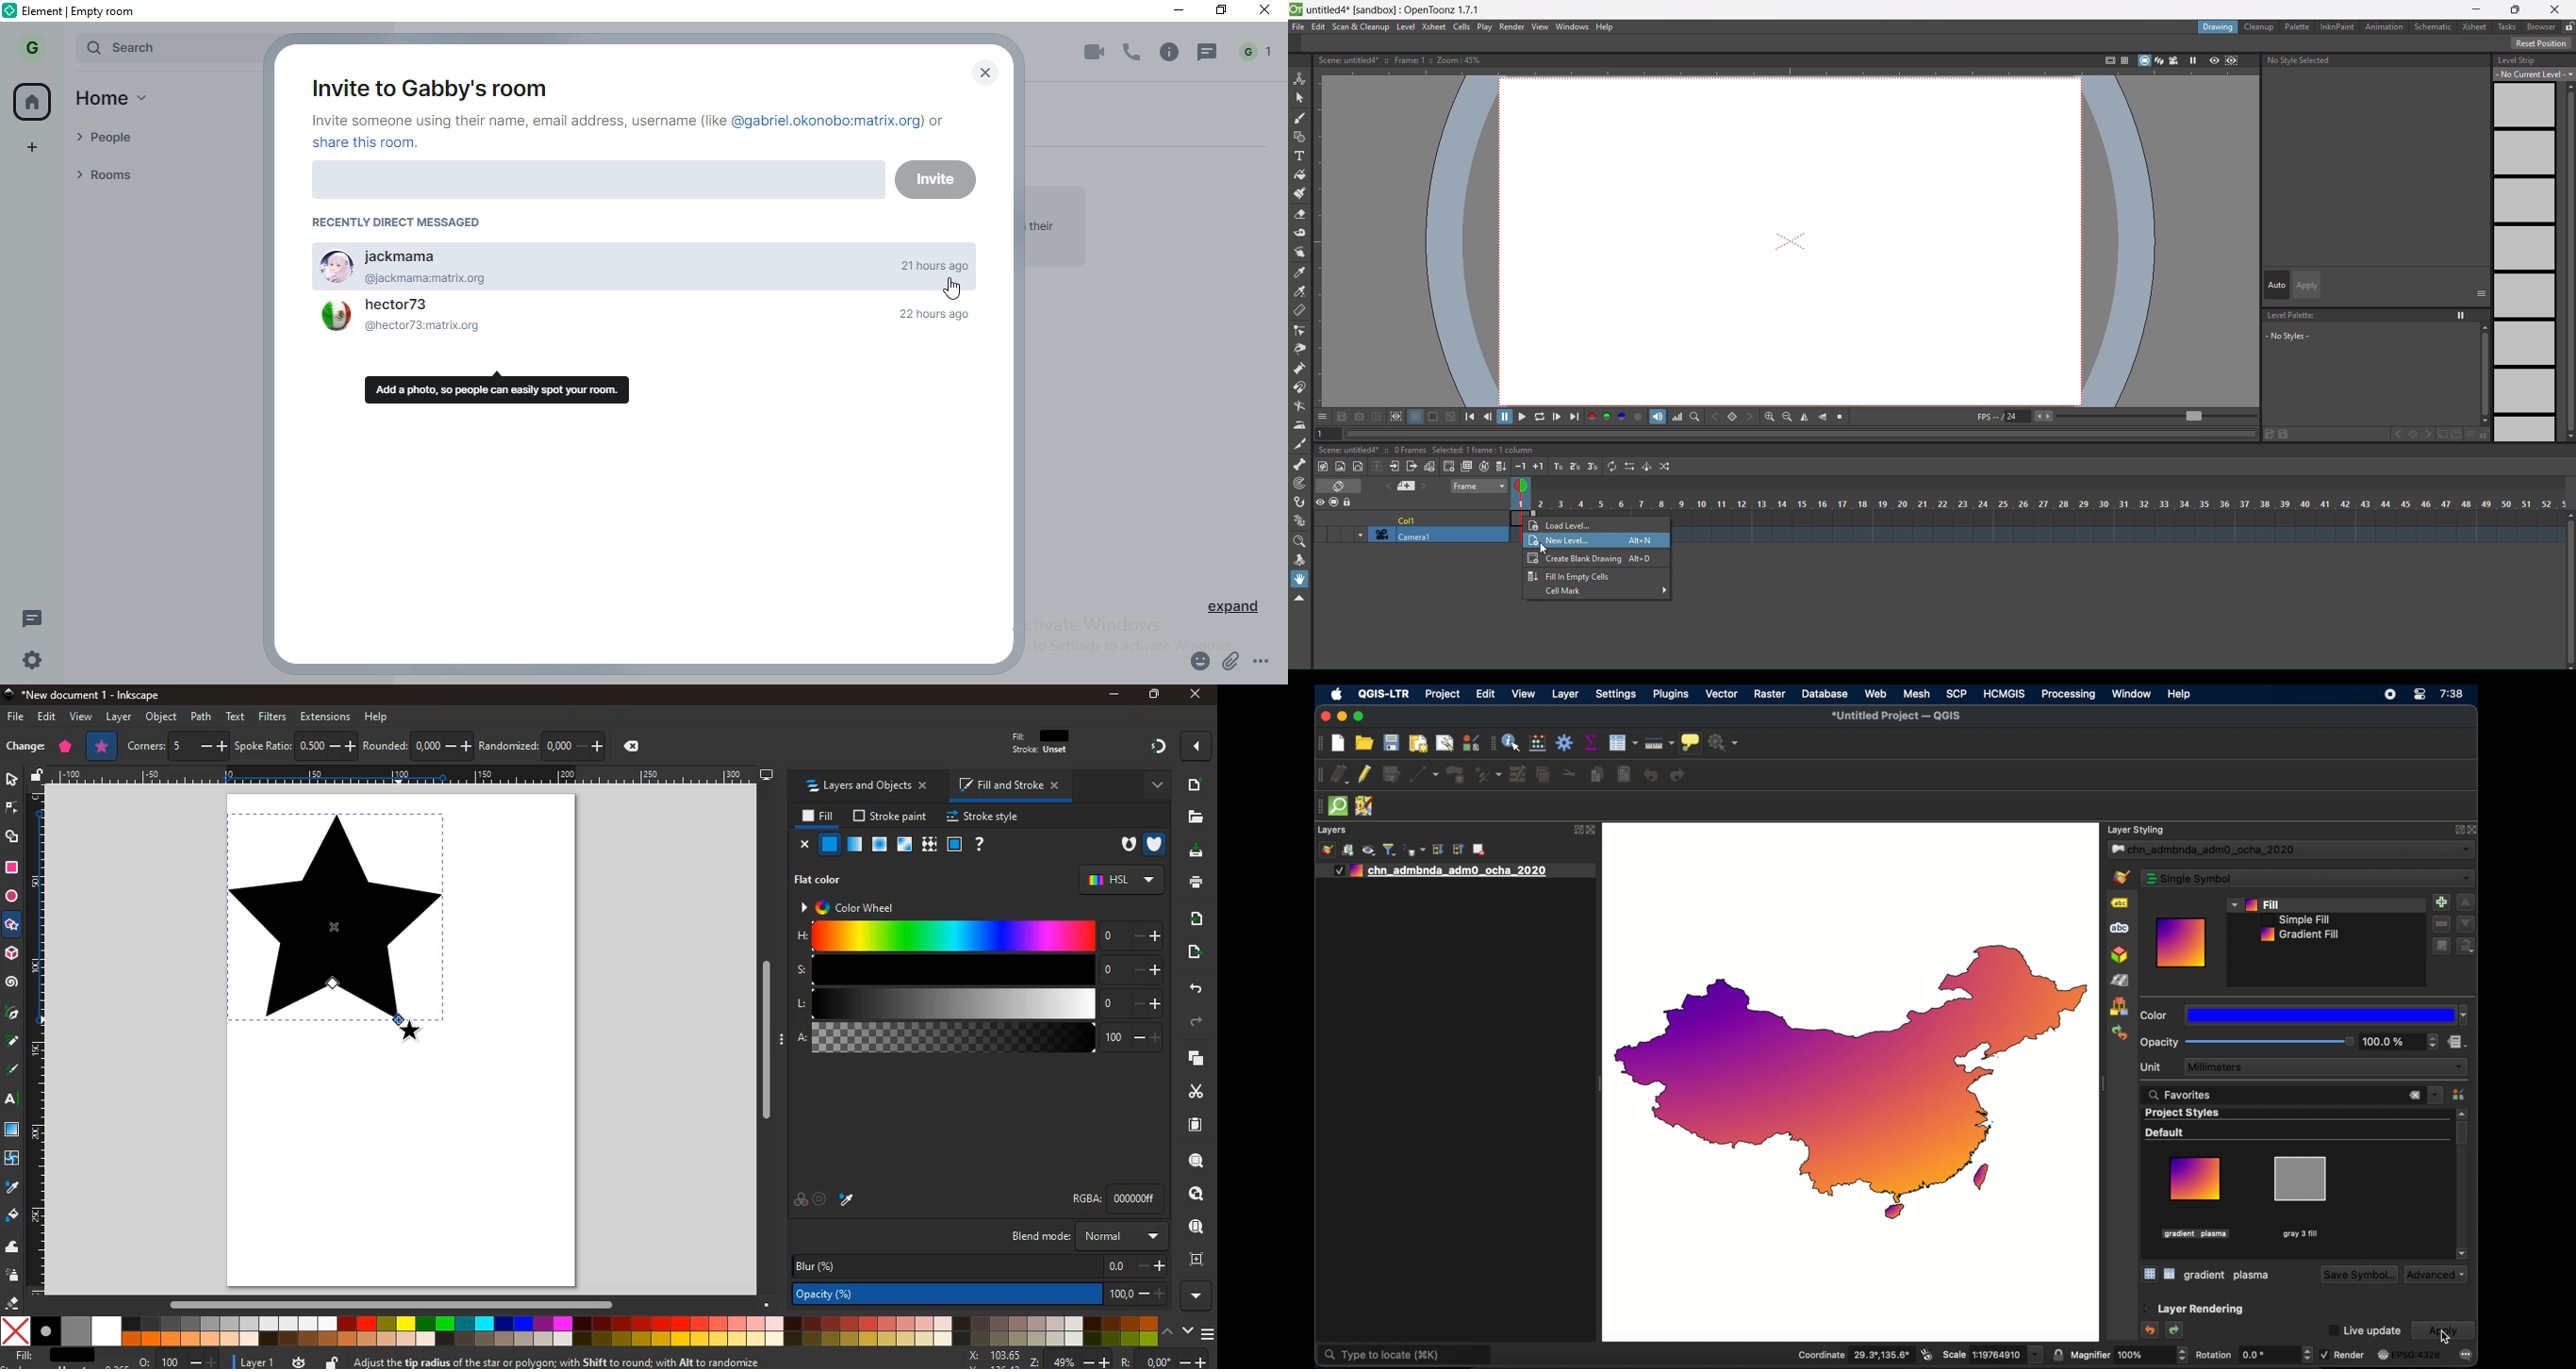 The height and width of the screenshot is (1372, 2576). I want to click on rounded, so click(416, 743).